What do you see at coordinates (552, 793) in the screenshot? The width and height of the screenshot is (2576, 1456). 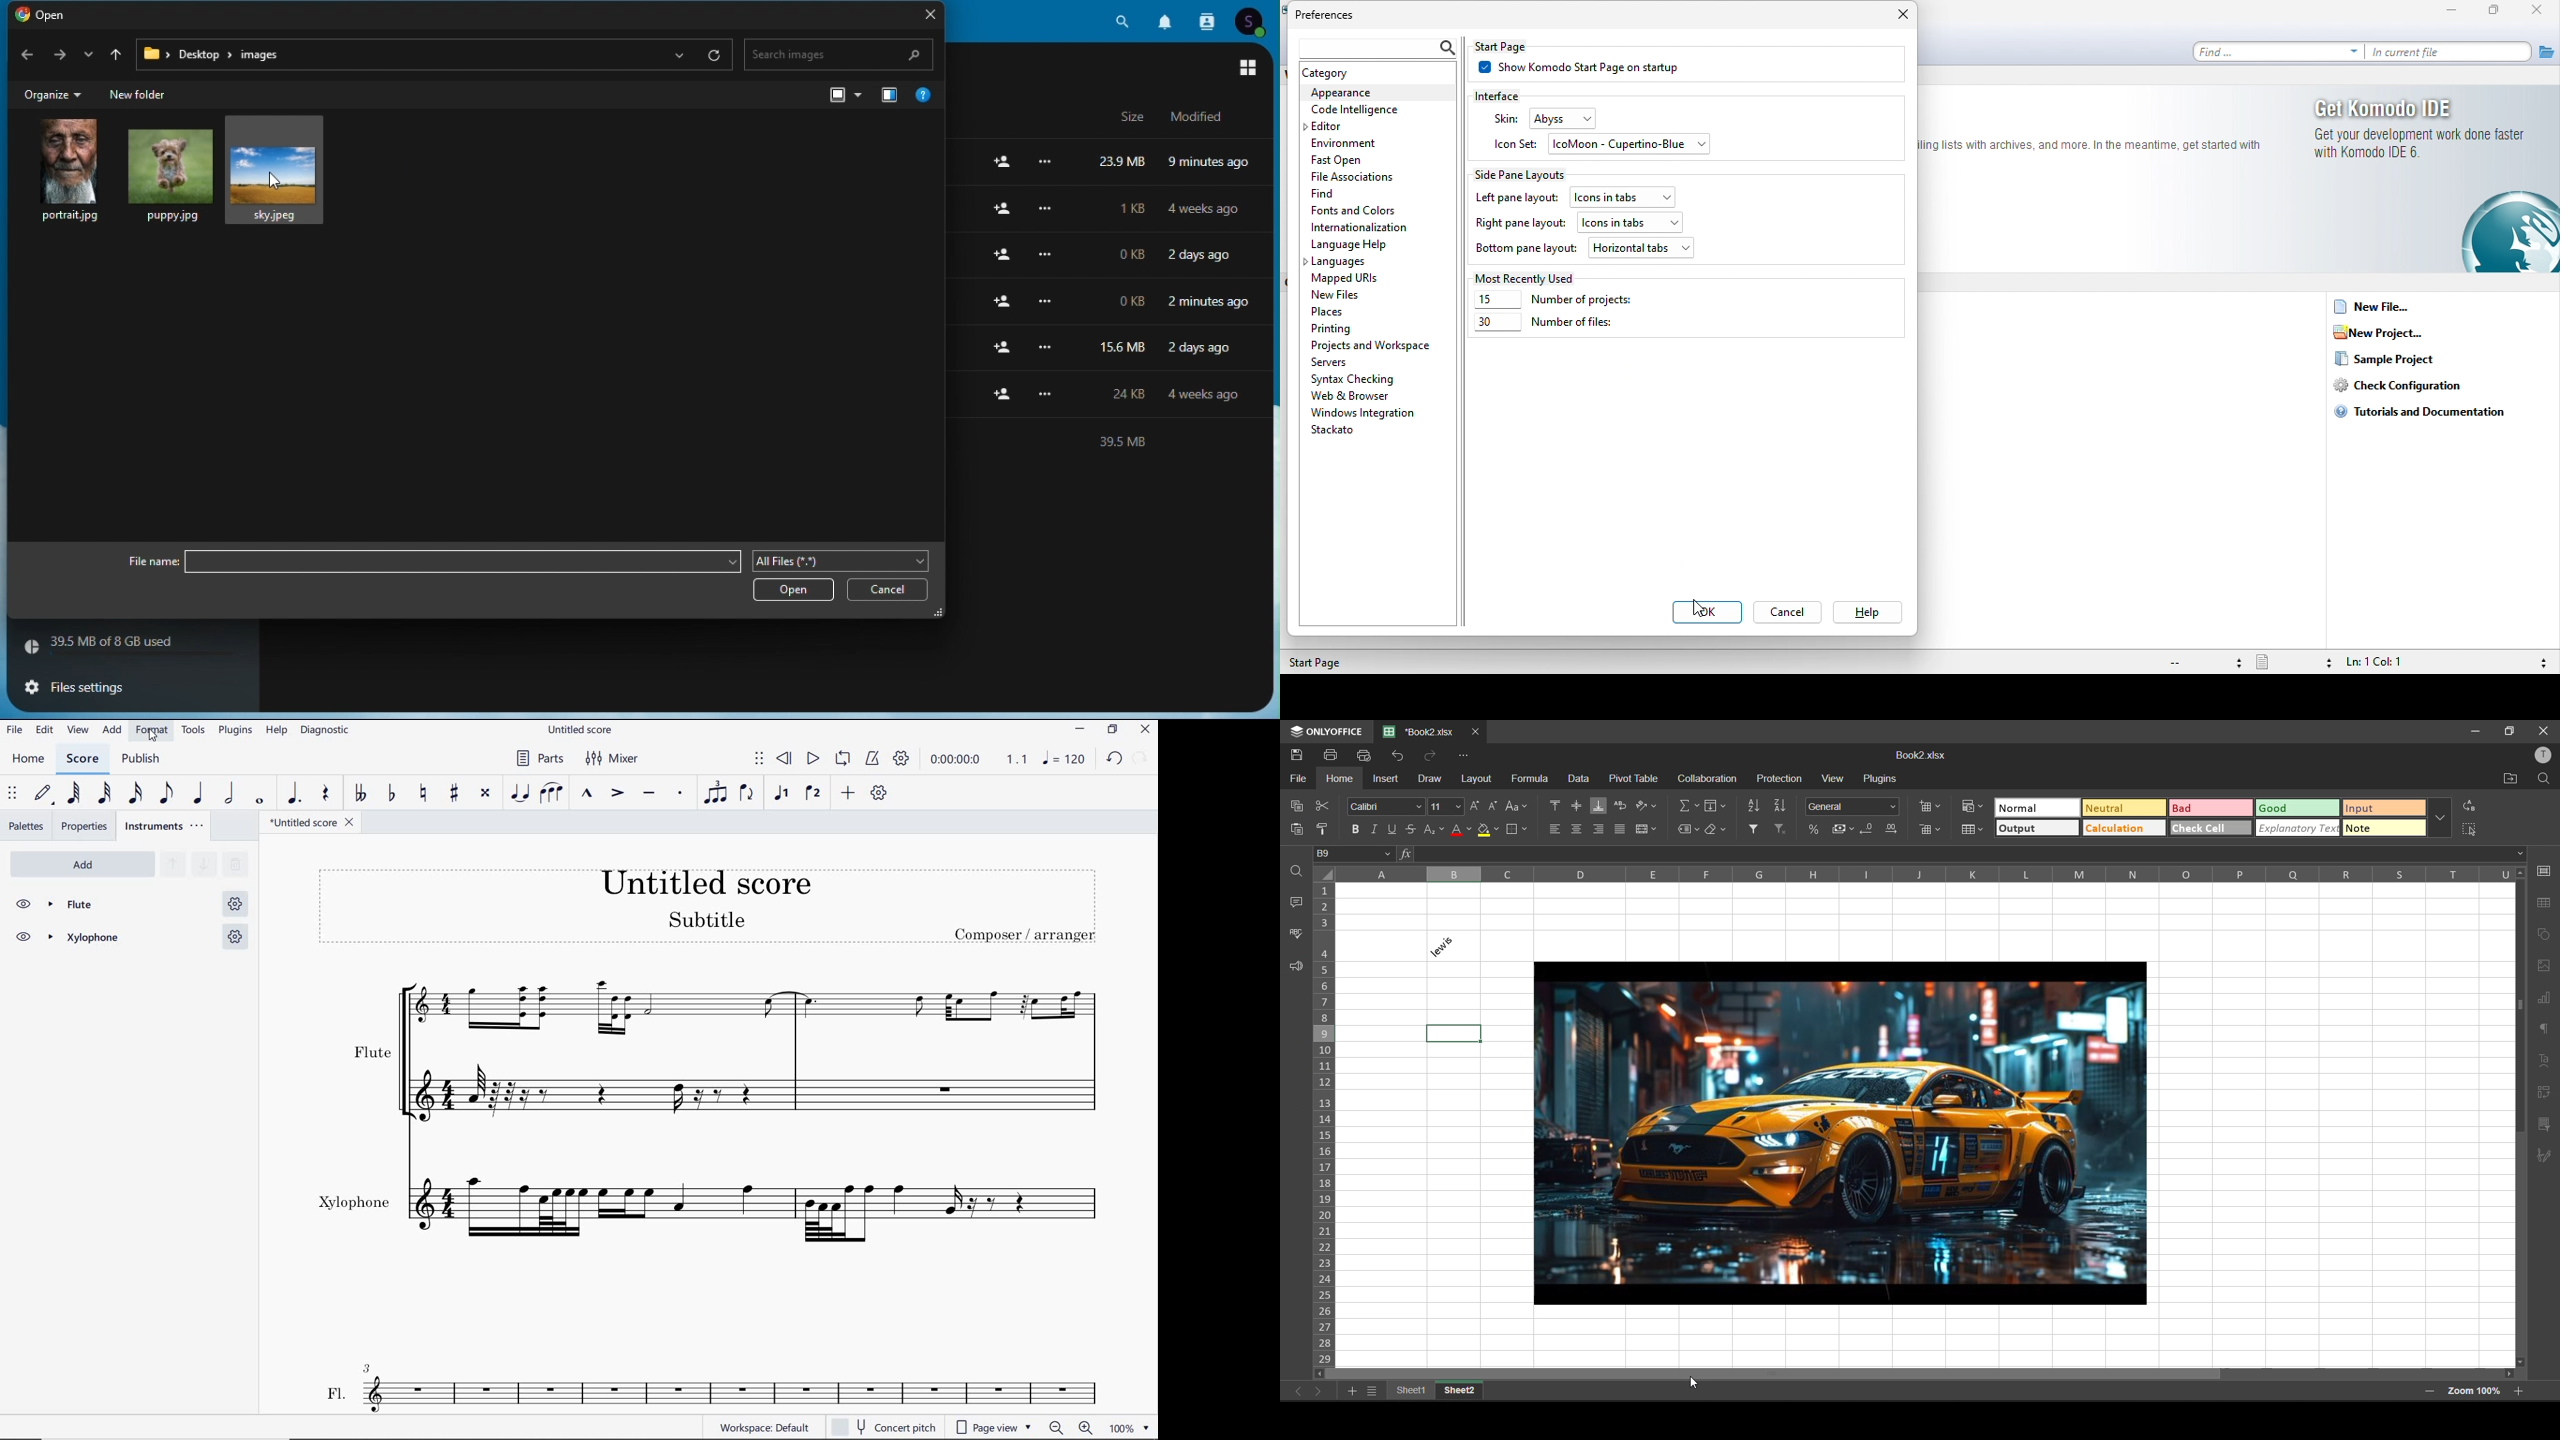 I see `SLUR` at bounding box center [552, 793].